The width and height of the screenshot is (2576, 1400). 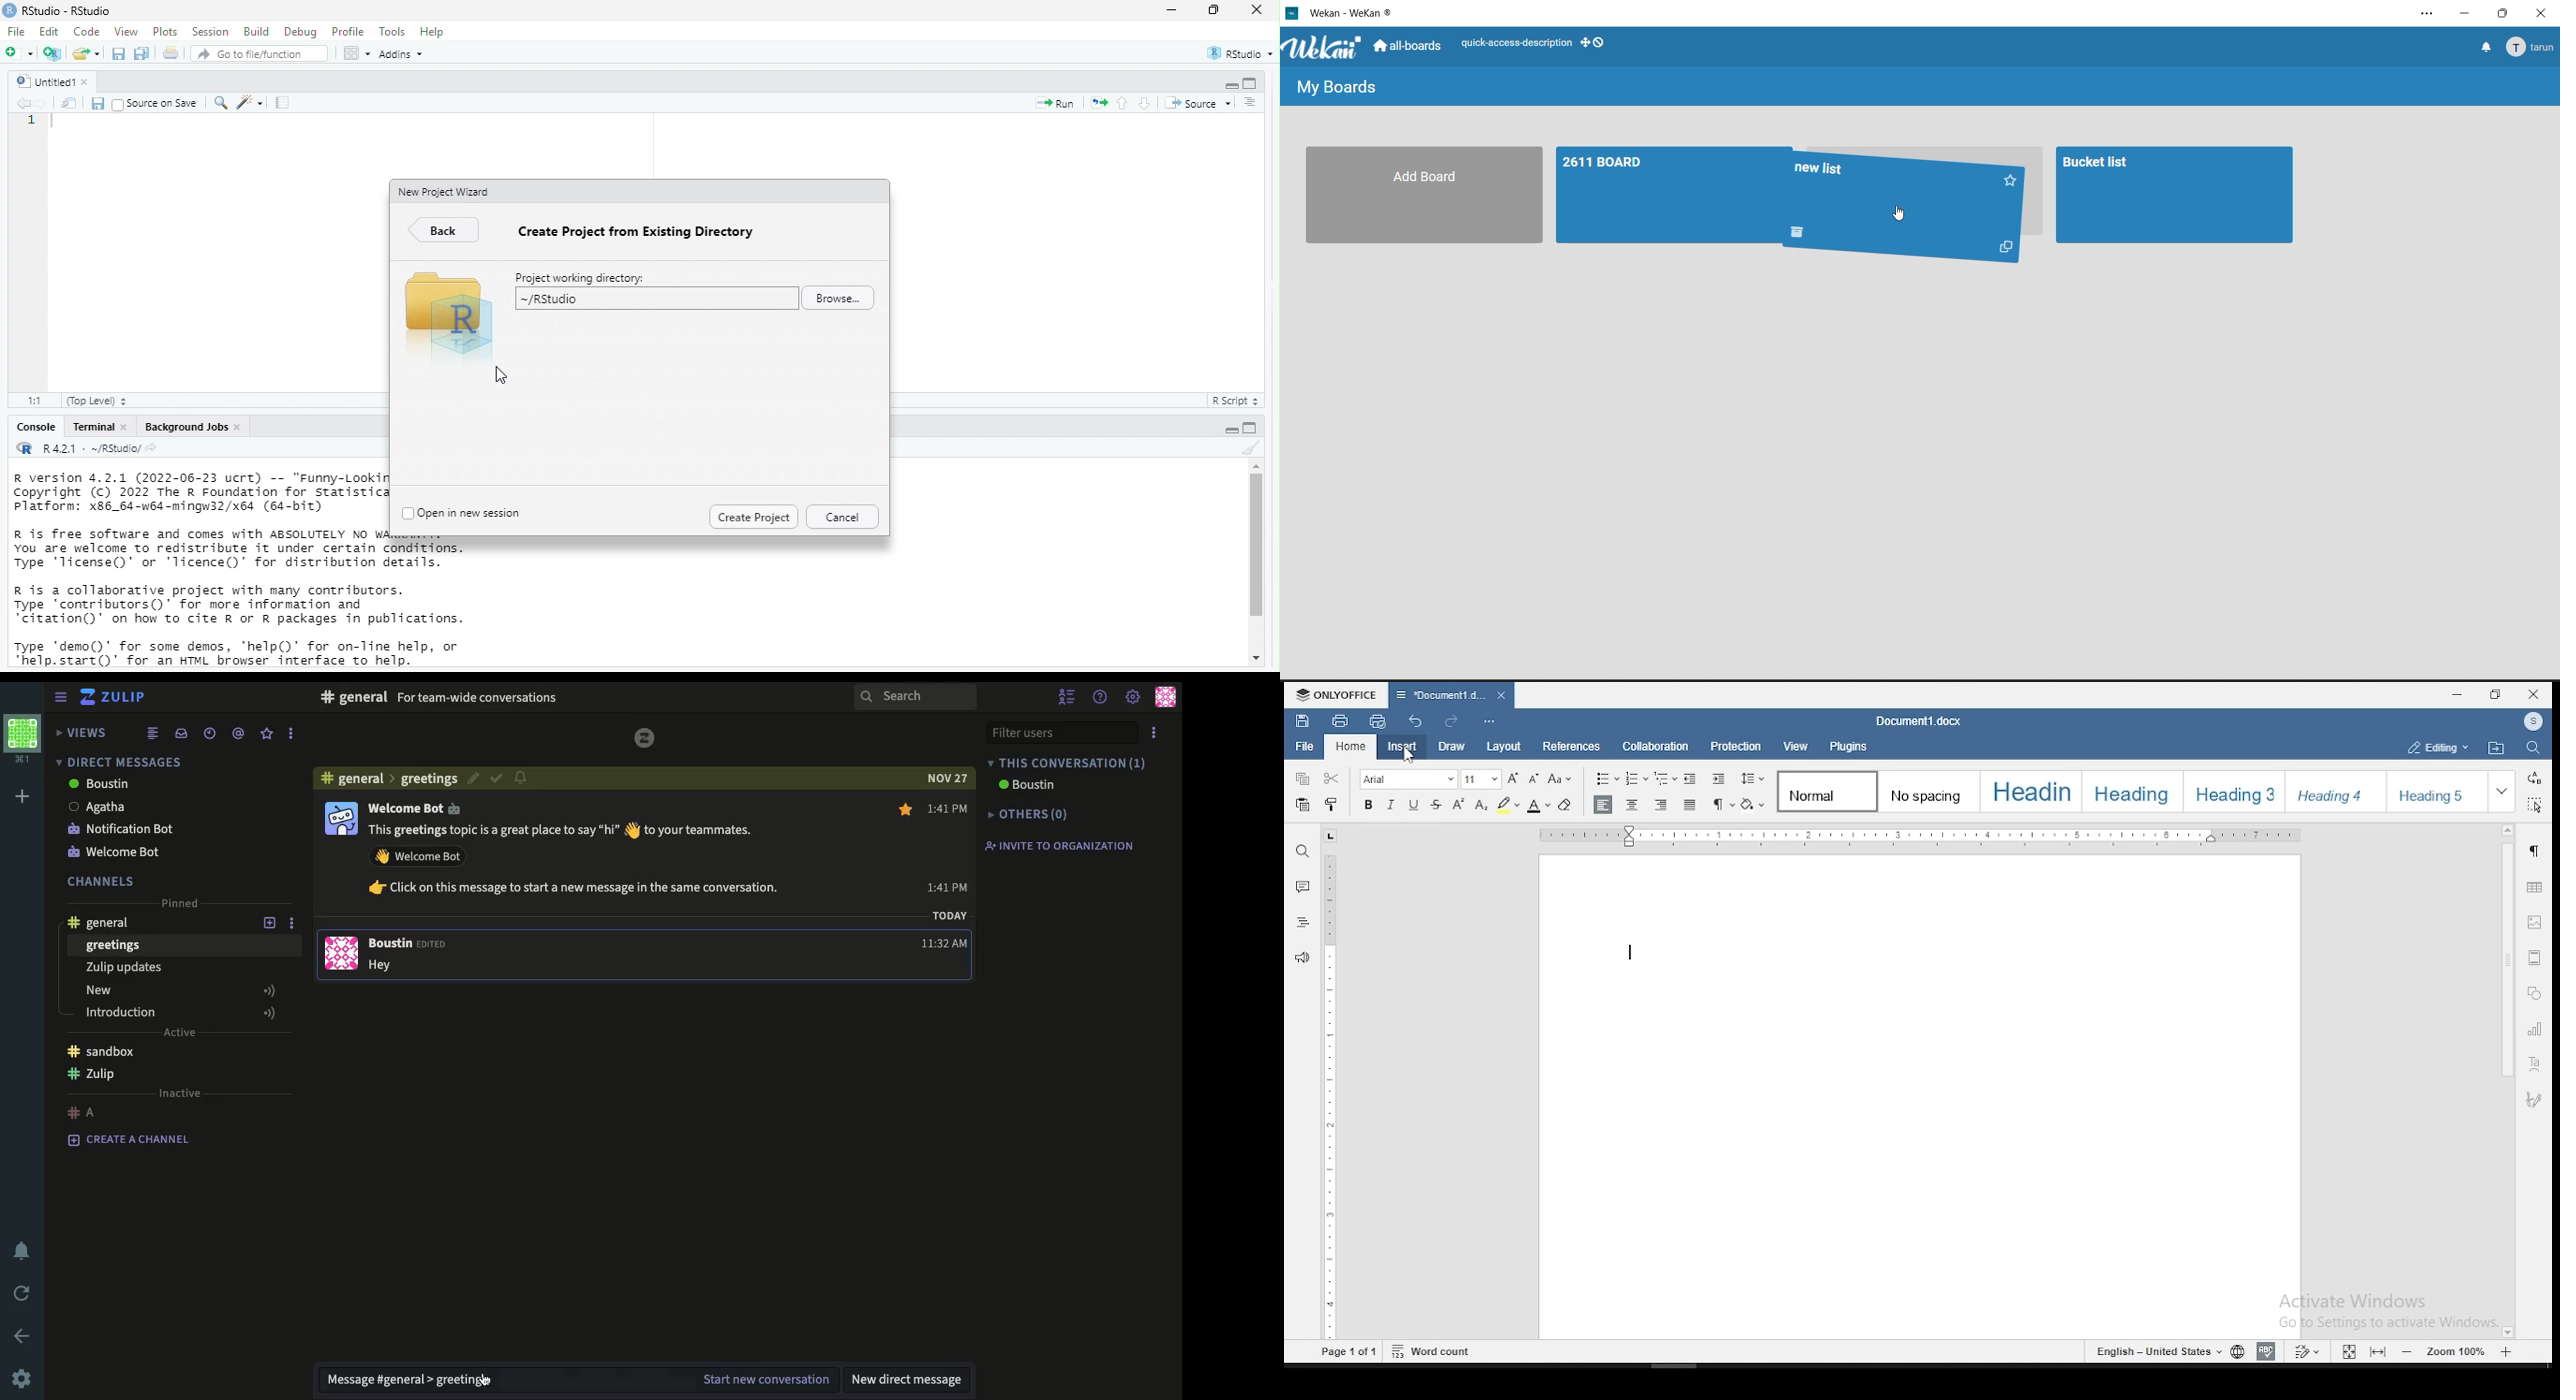 What do you see at coordinates (1068, 694) in the screenshot?
I see `hide user list` at bounding box center [1068, 694].